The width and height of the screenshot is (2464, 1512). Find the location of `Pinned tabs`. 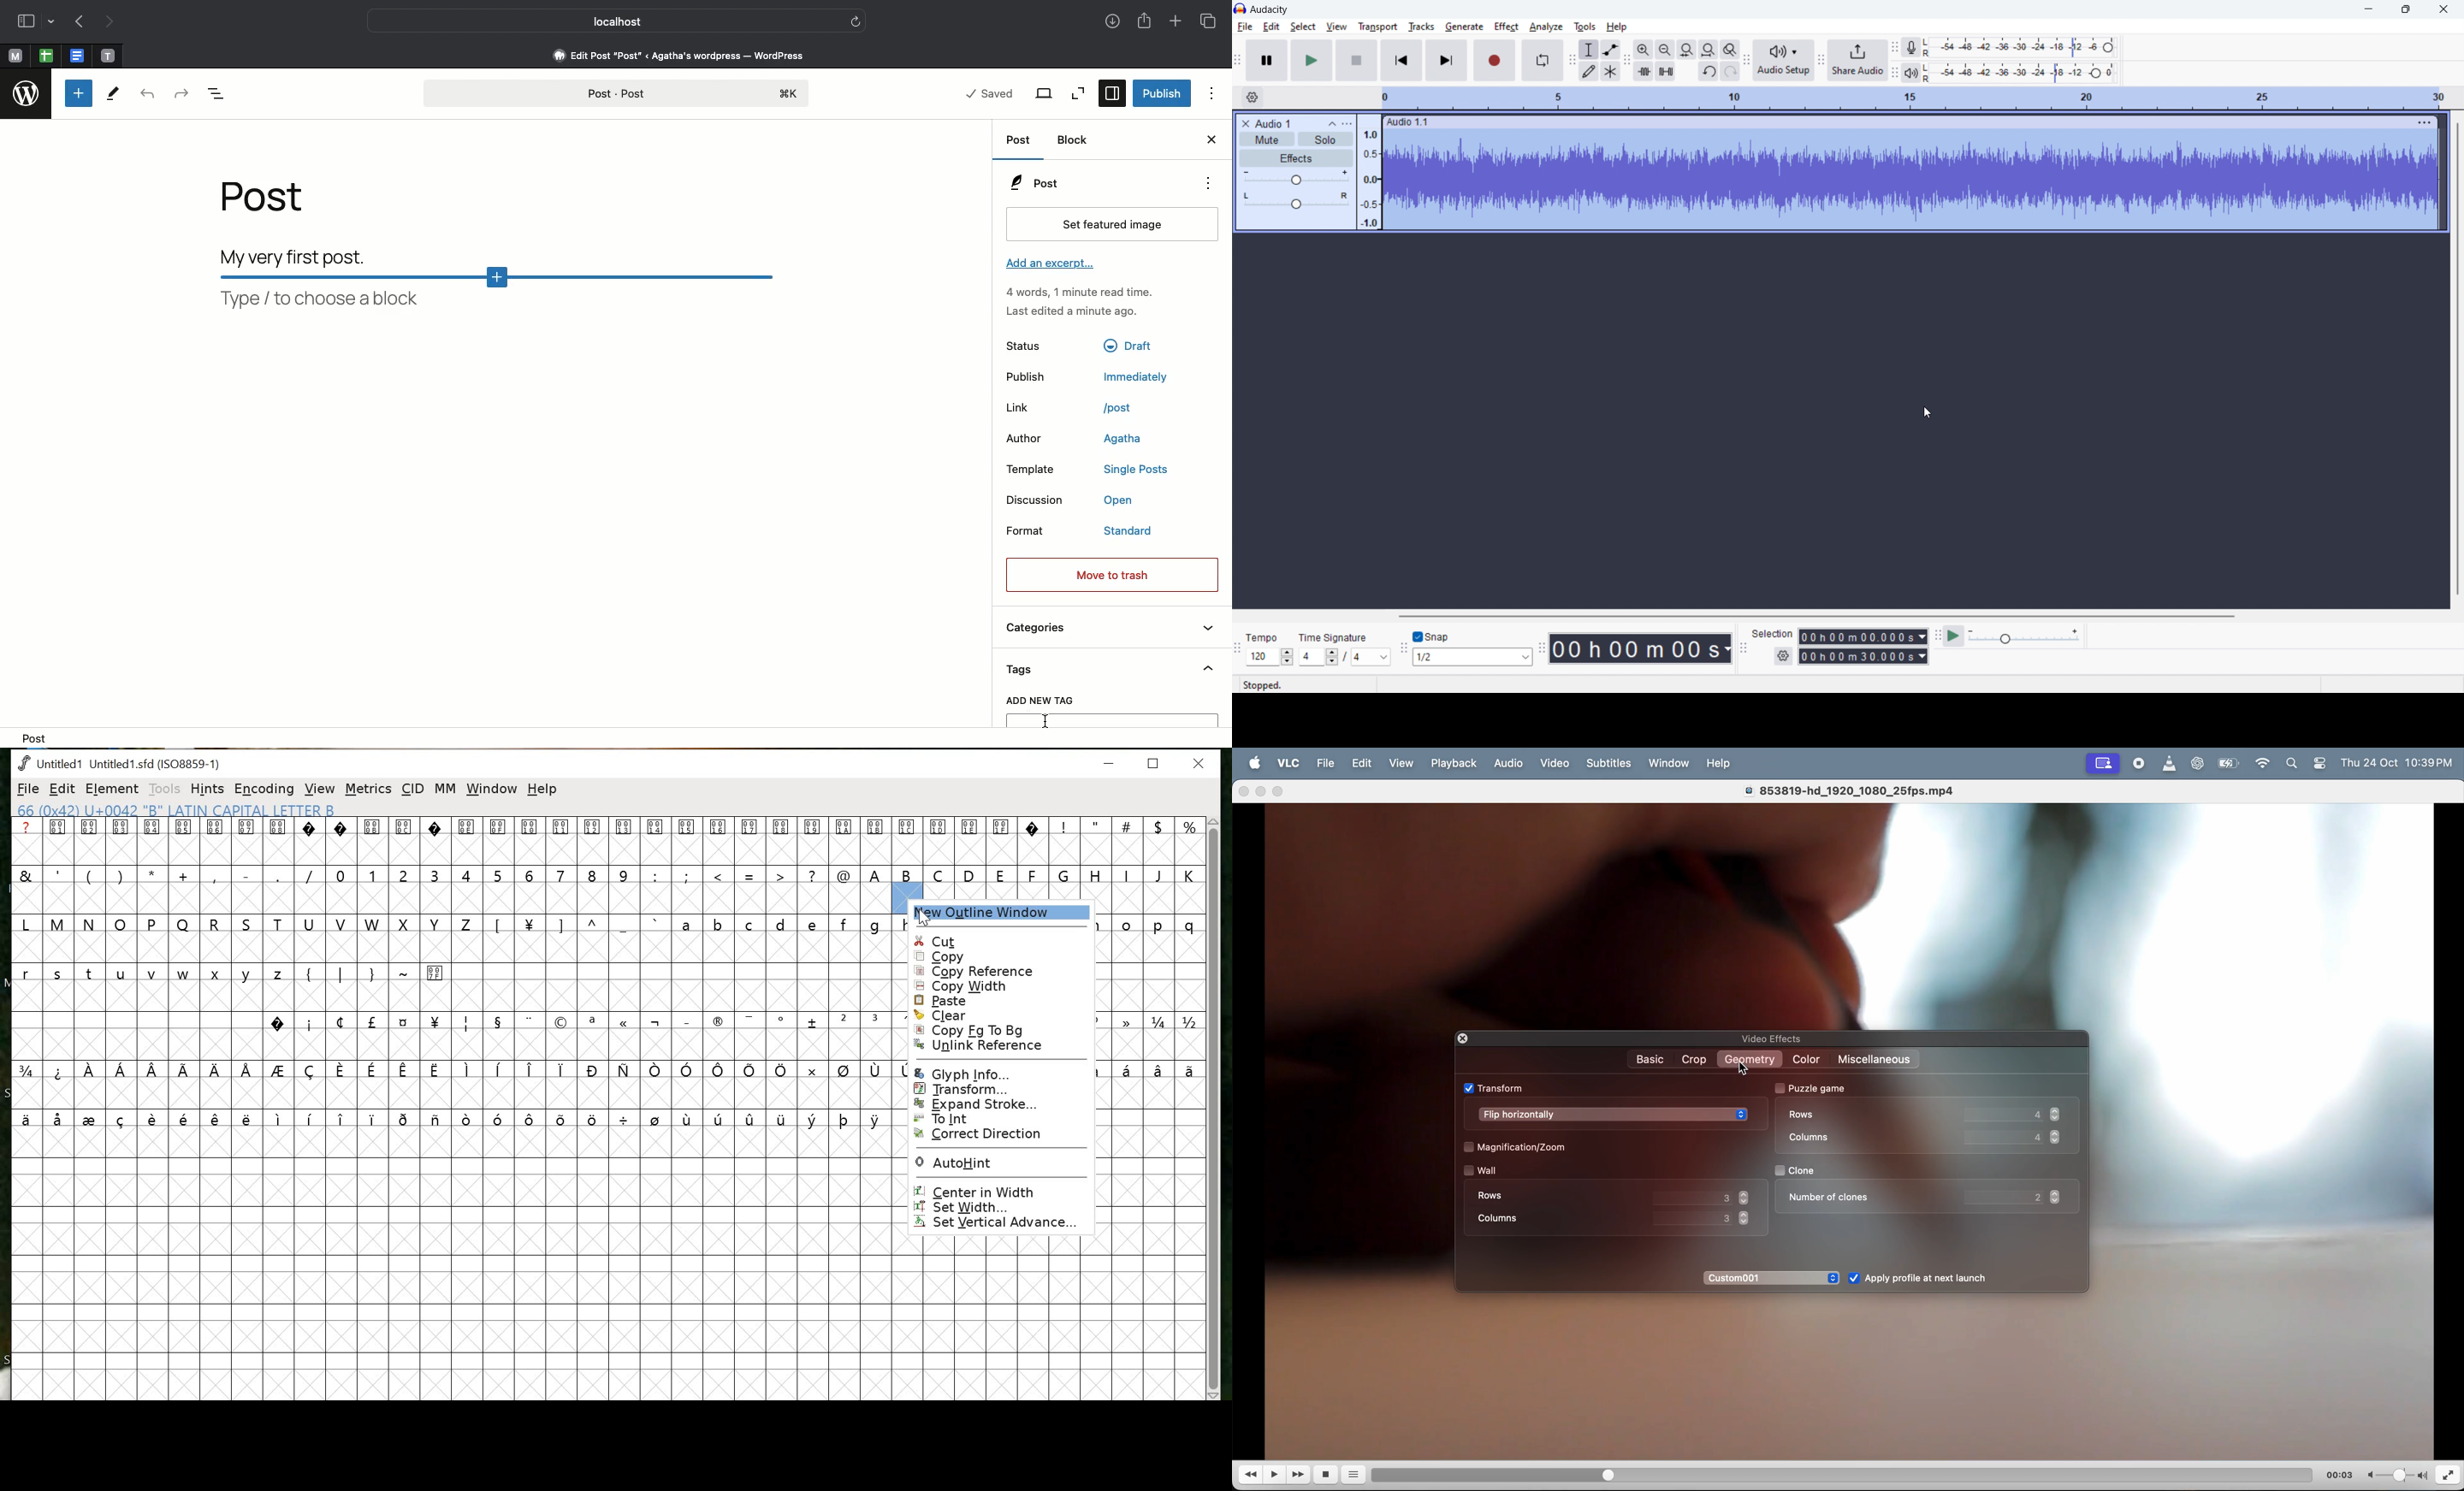

Pinned tabs is located at coordinates (110, 55).